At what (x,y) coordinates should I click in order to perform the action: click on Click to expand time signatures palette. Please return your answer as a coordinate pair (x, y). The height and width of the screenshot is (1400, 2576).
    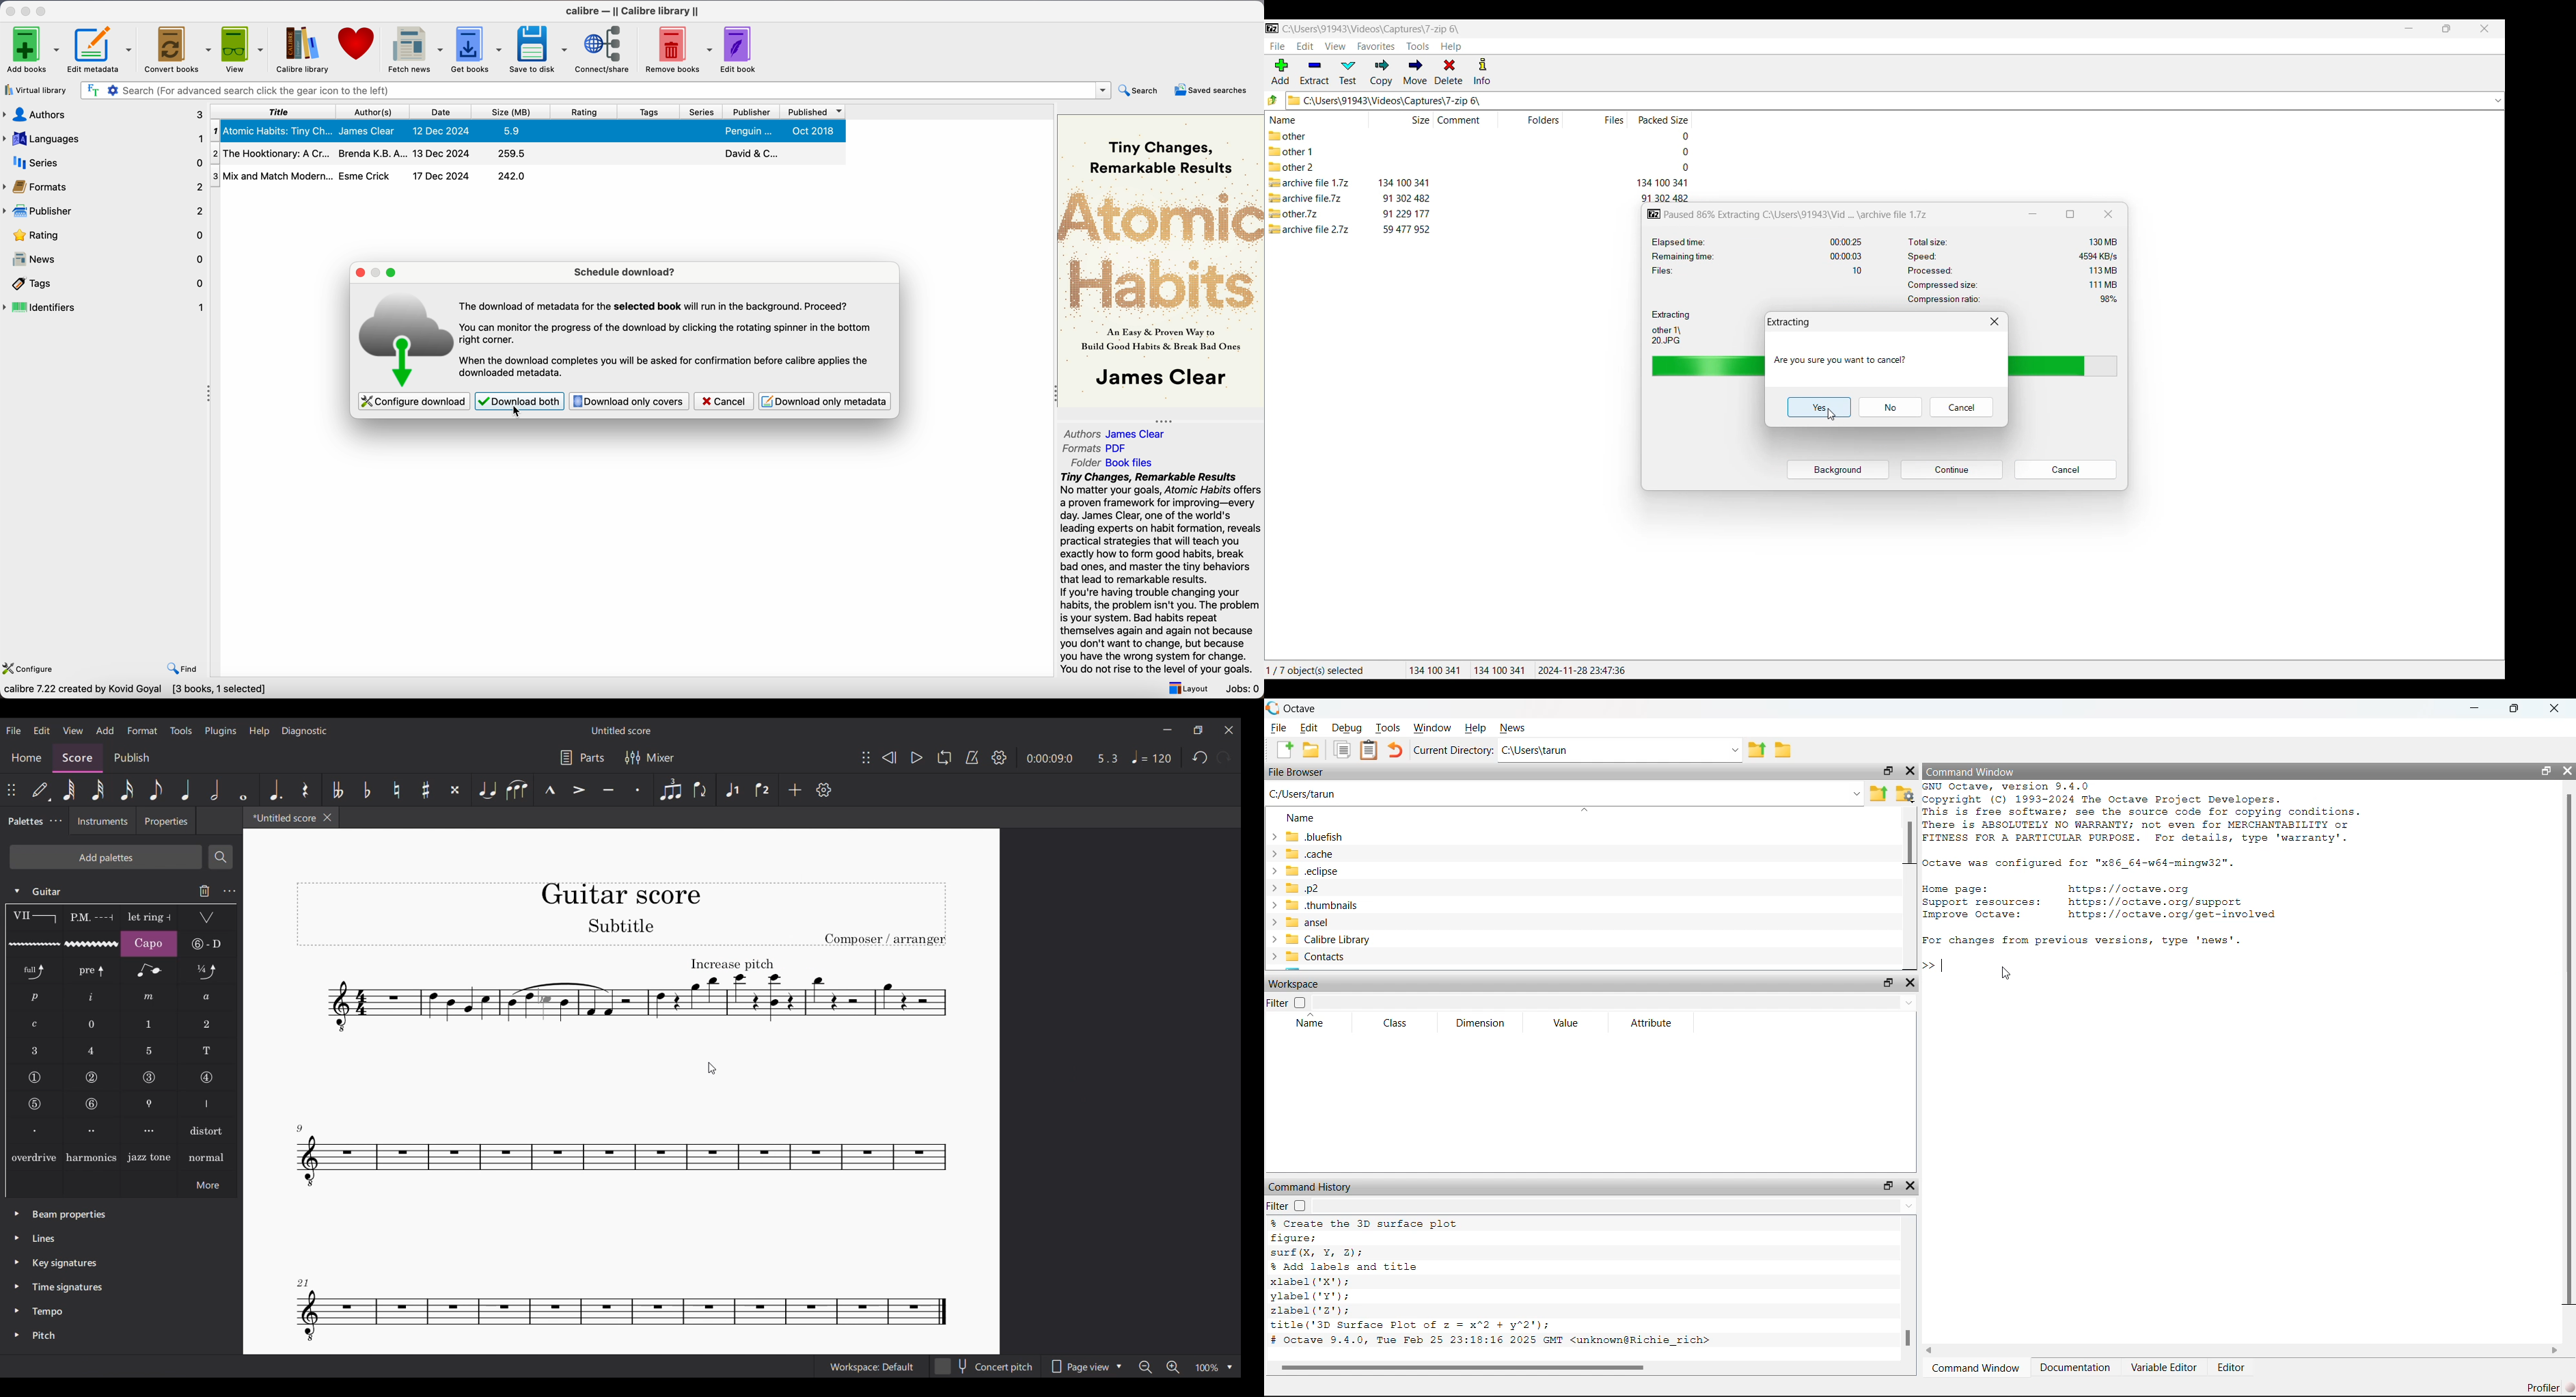
    Looking at the image, I should click on (16, 1286).